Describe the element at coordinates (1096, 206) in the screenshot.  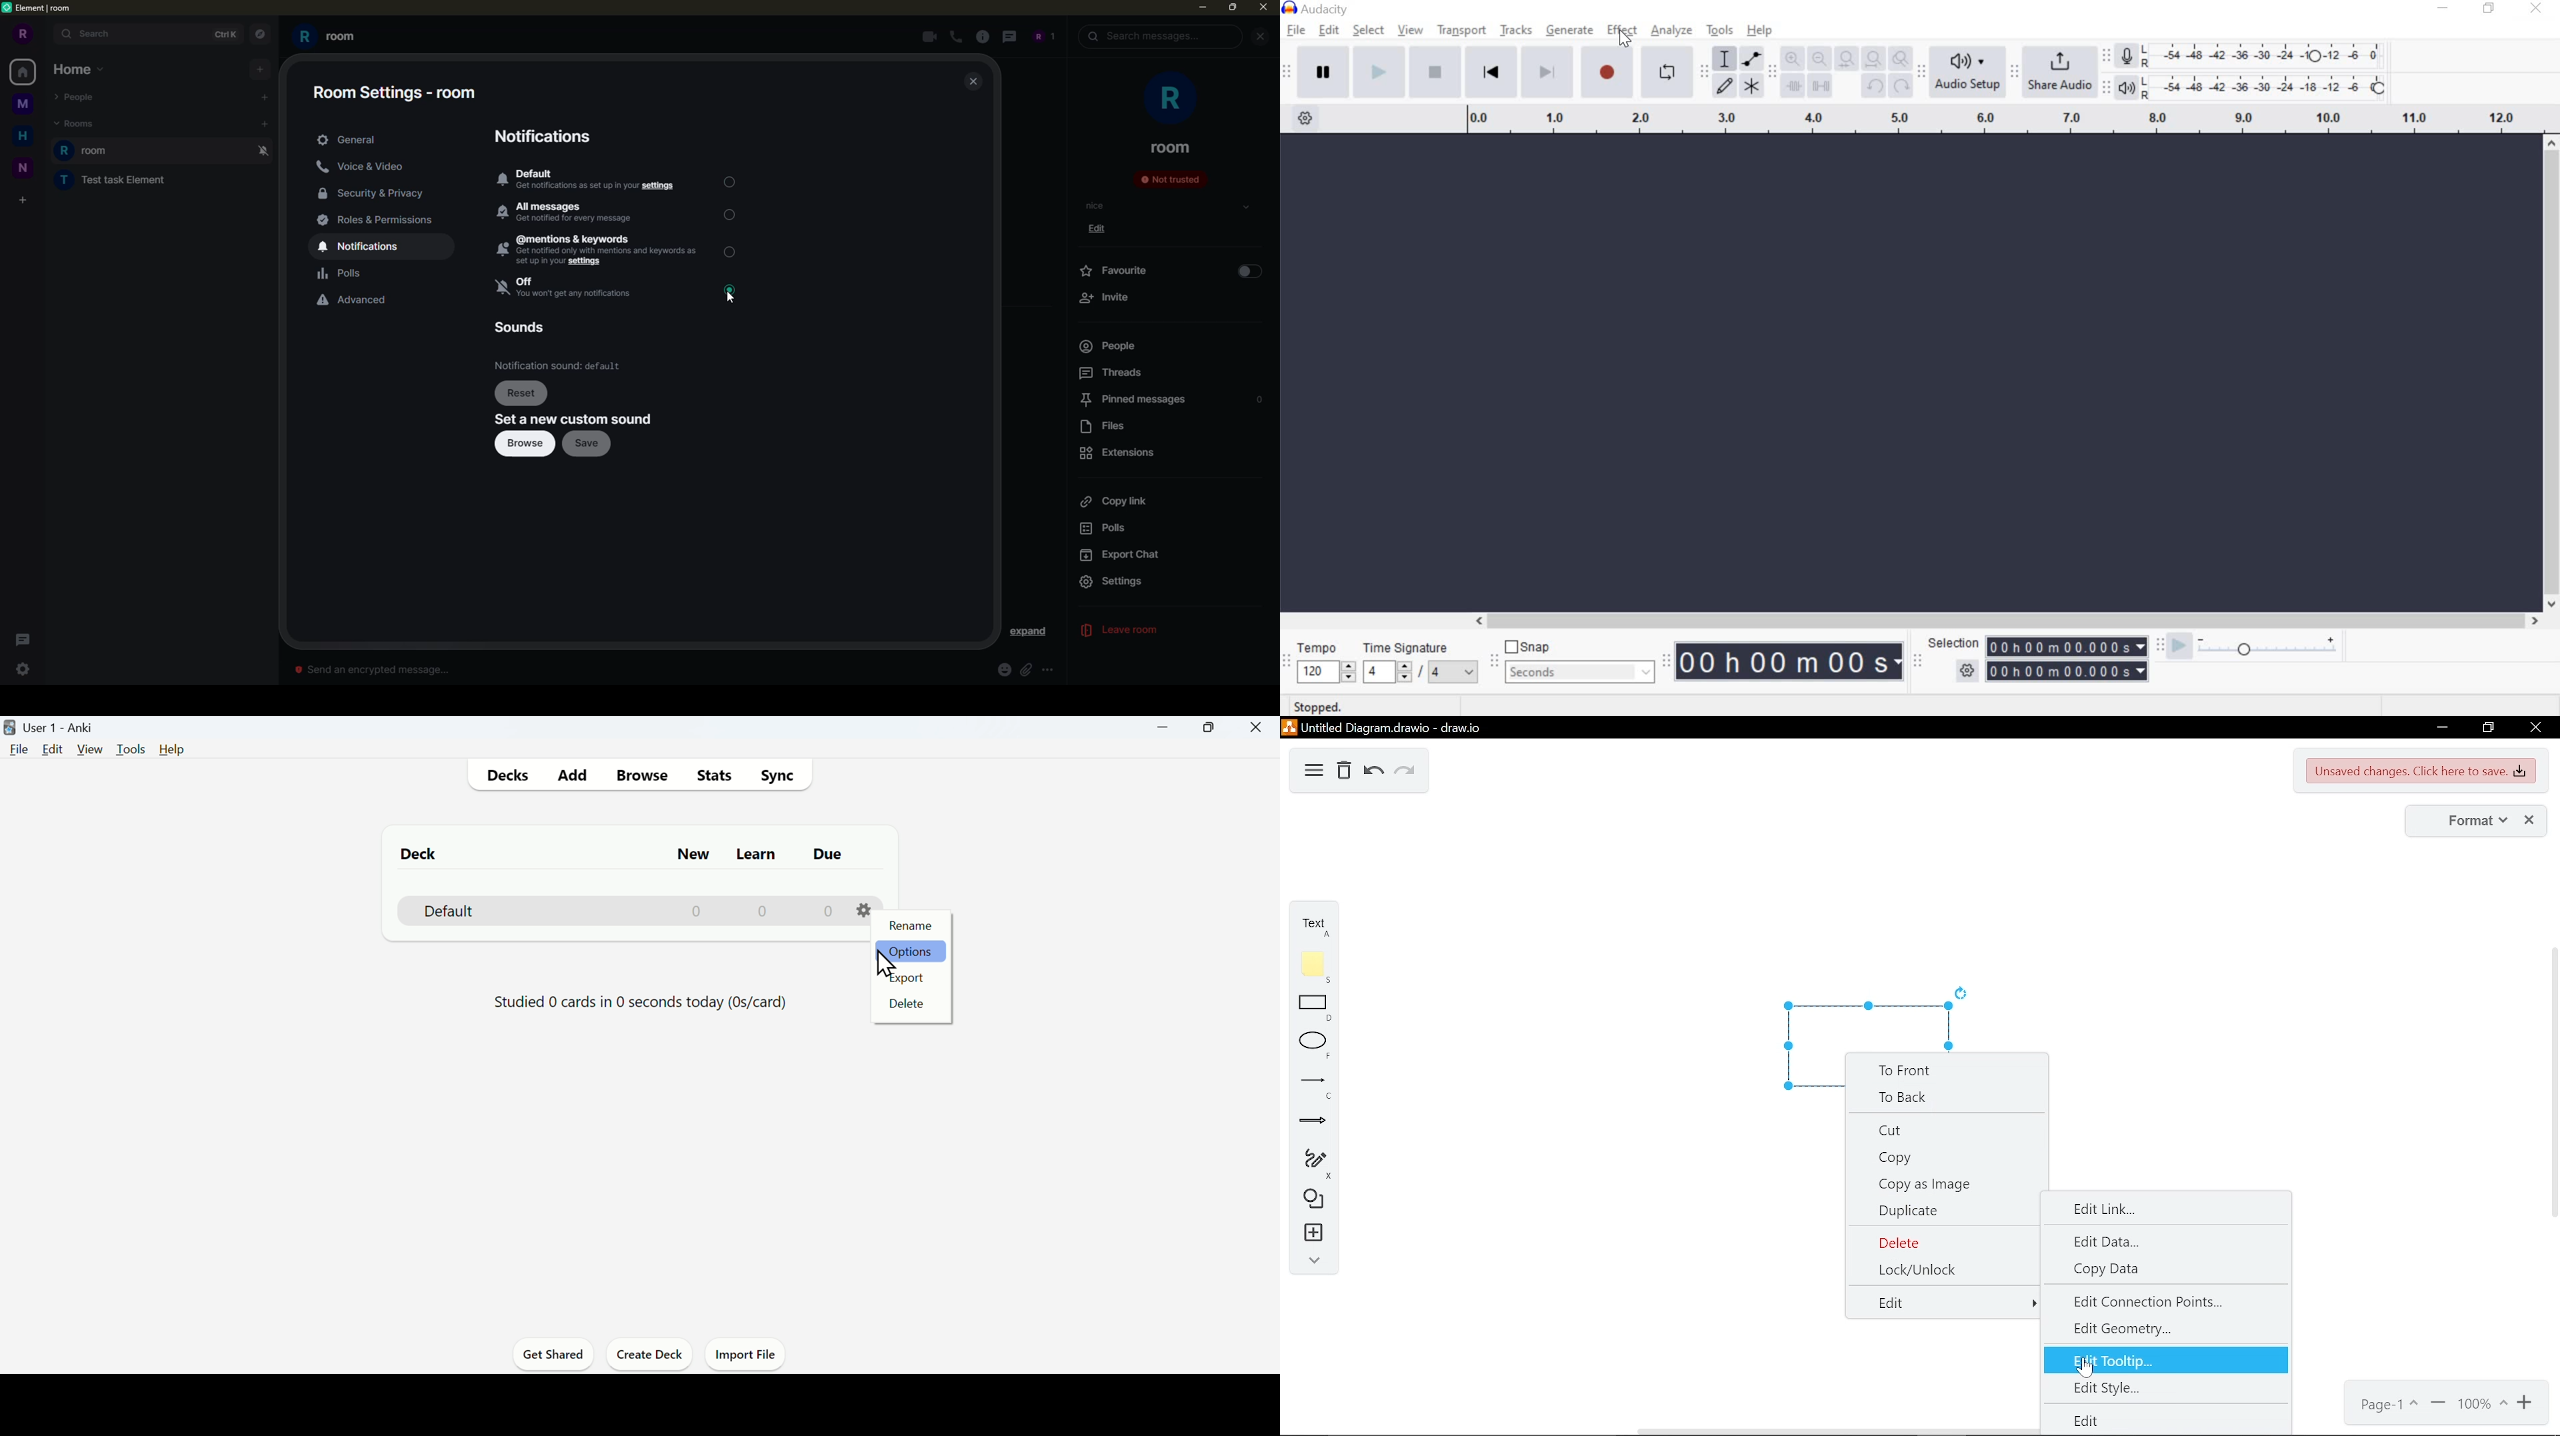
I see `topic` at that location.